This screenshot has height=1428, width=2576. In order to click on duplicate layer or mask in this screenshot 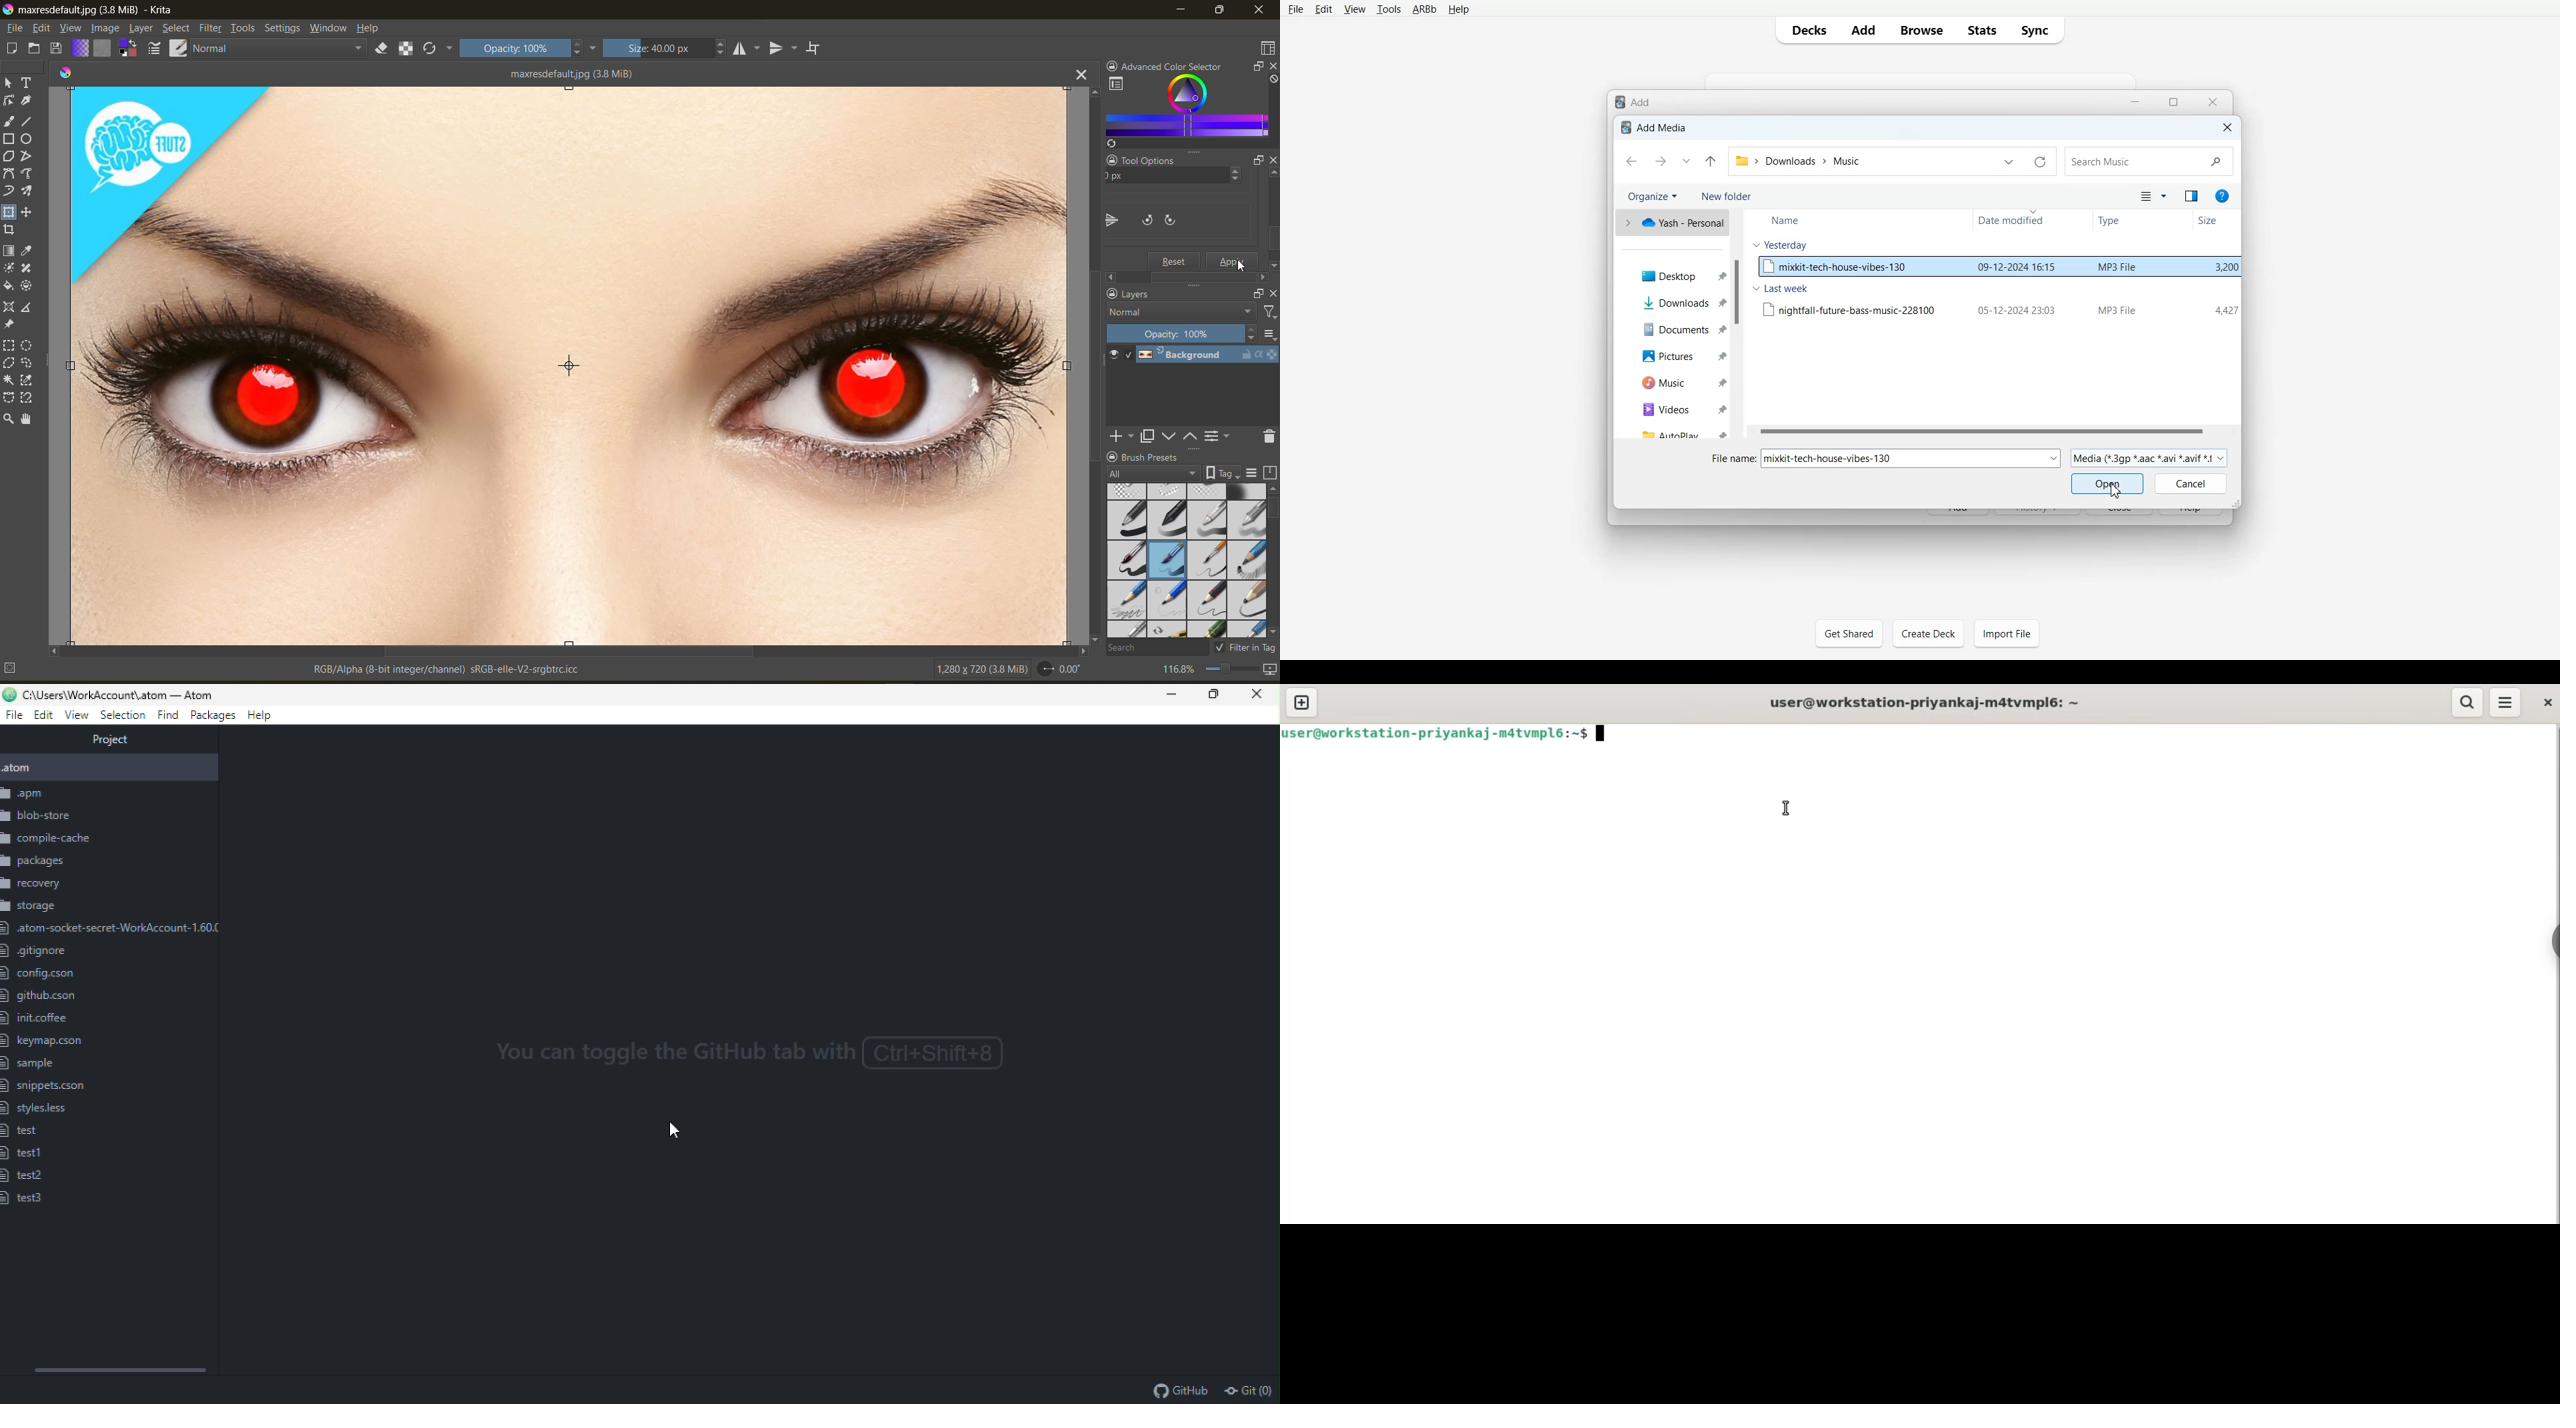, I will do `click(1147, 435)`.